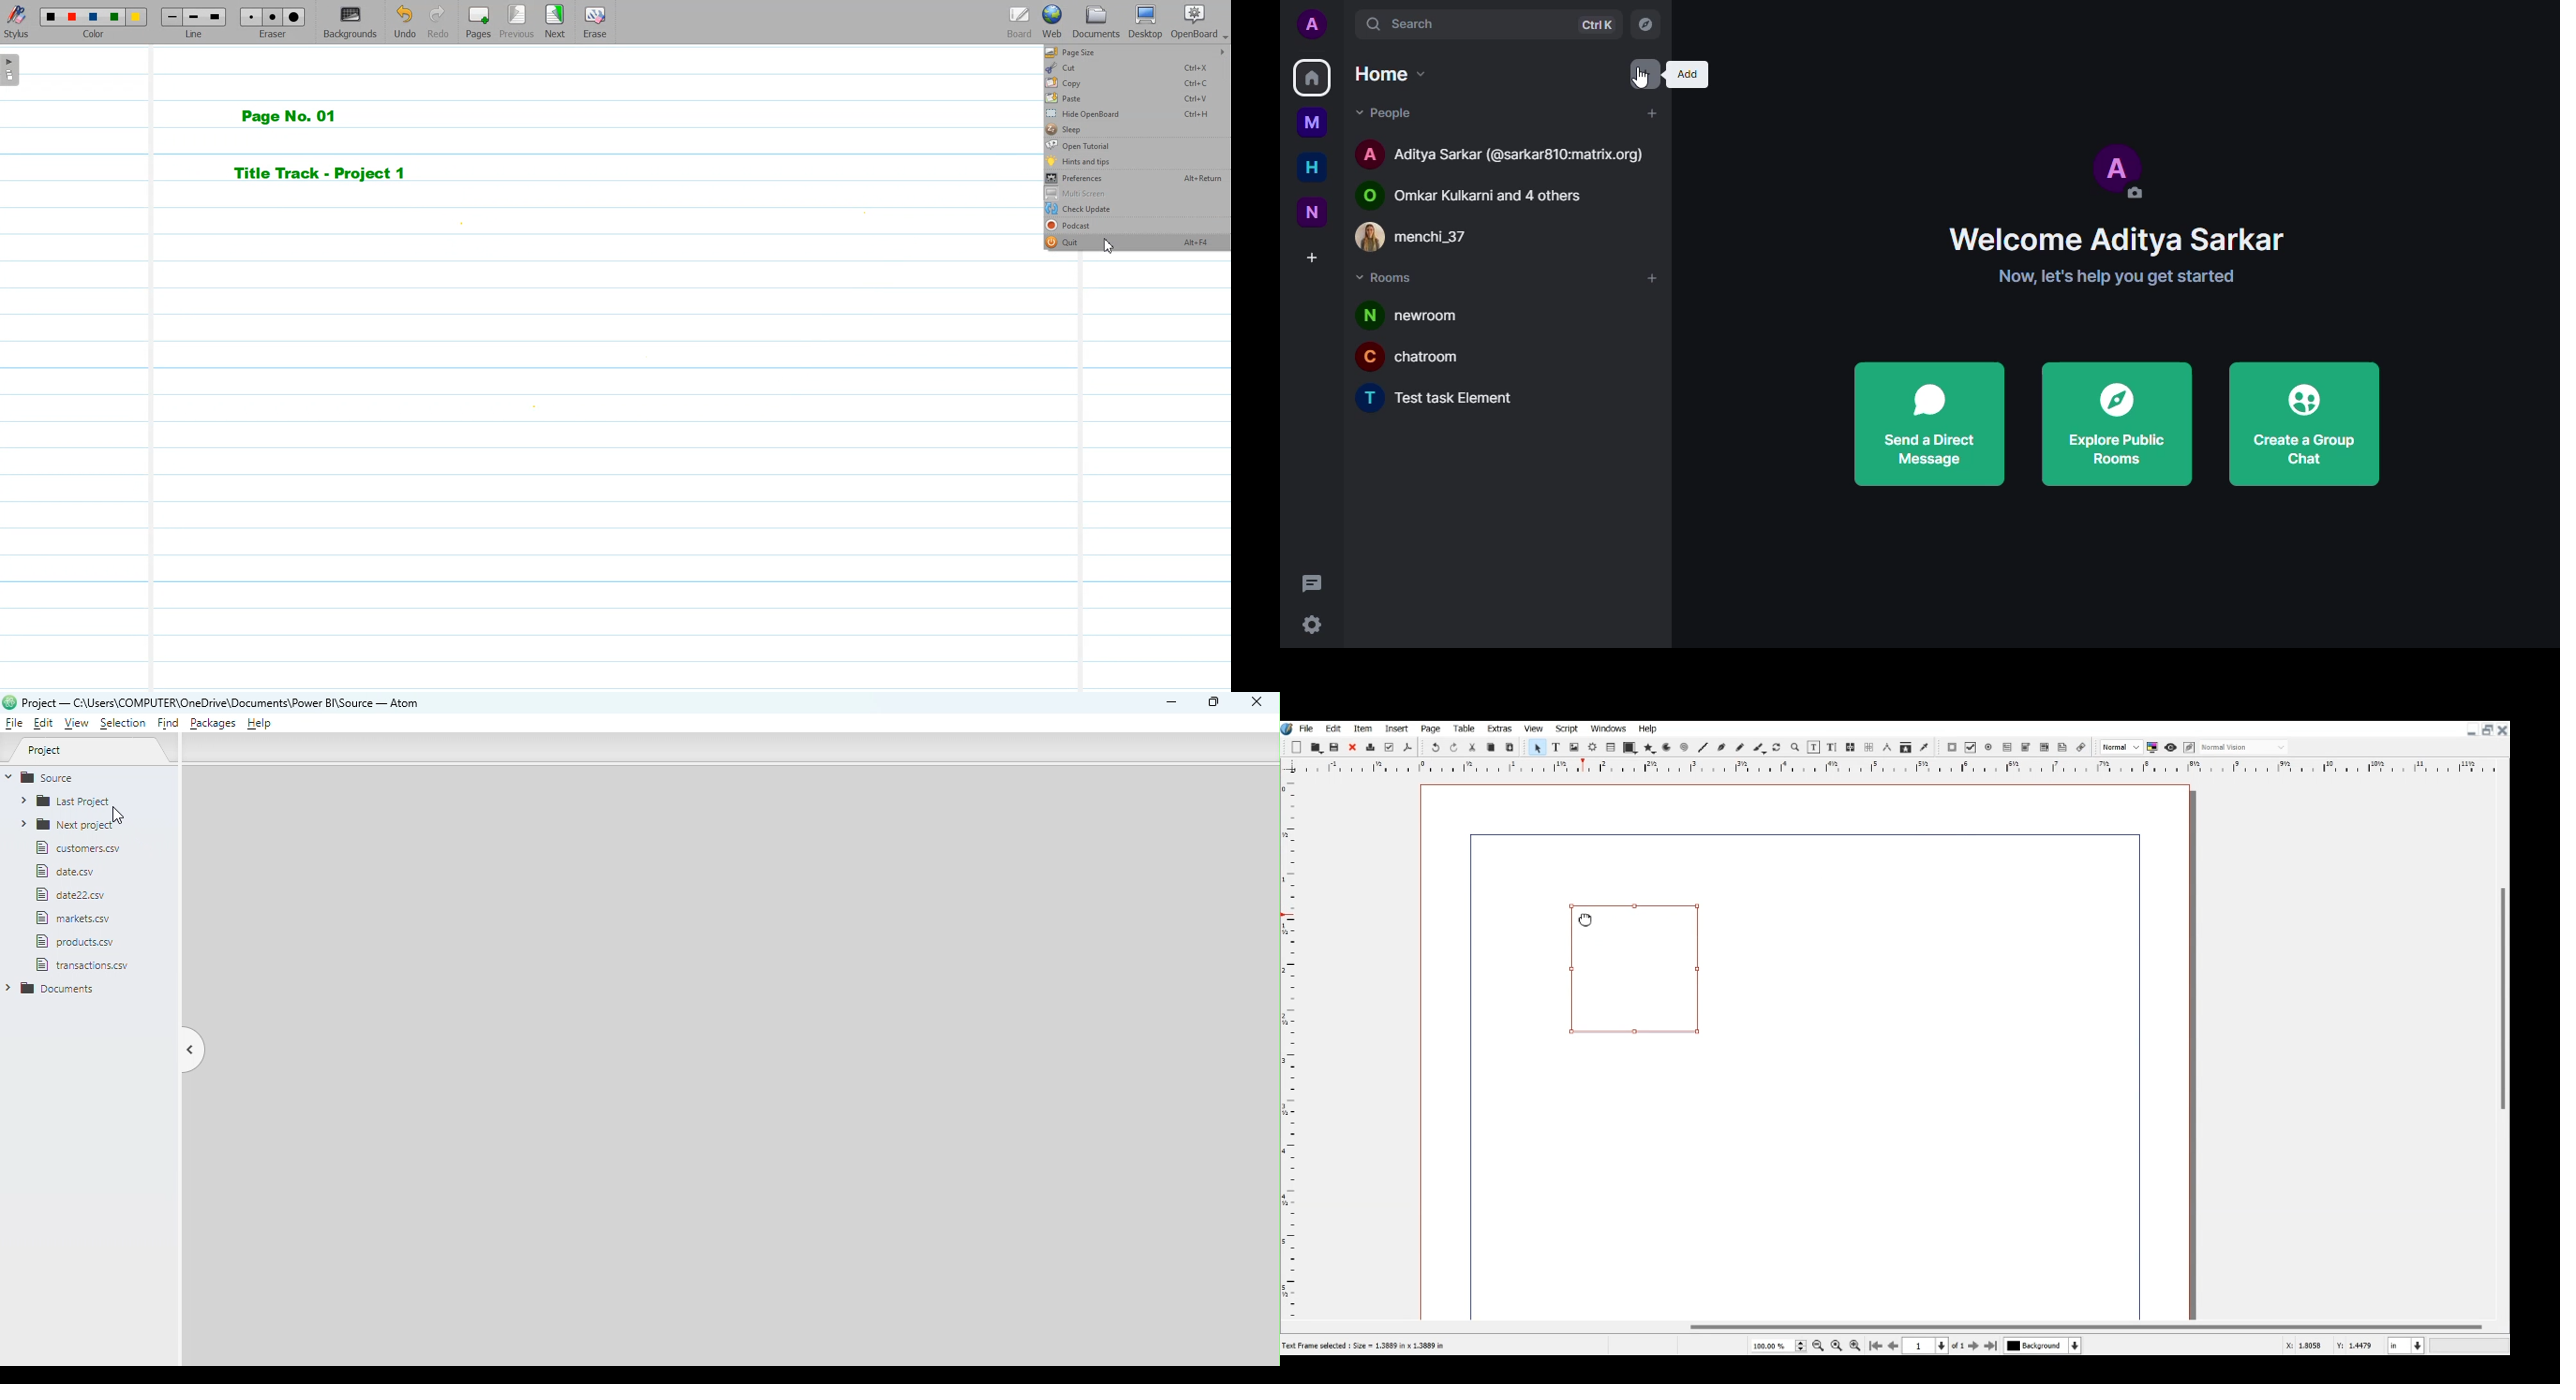 The height and width of the screenshot is (1400, 2576). What do you see at coordinates (1971, 748) in the screenshot?
I see `PDF Check Box` at bounding box center [1971, 748].